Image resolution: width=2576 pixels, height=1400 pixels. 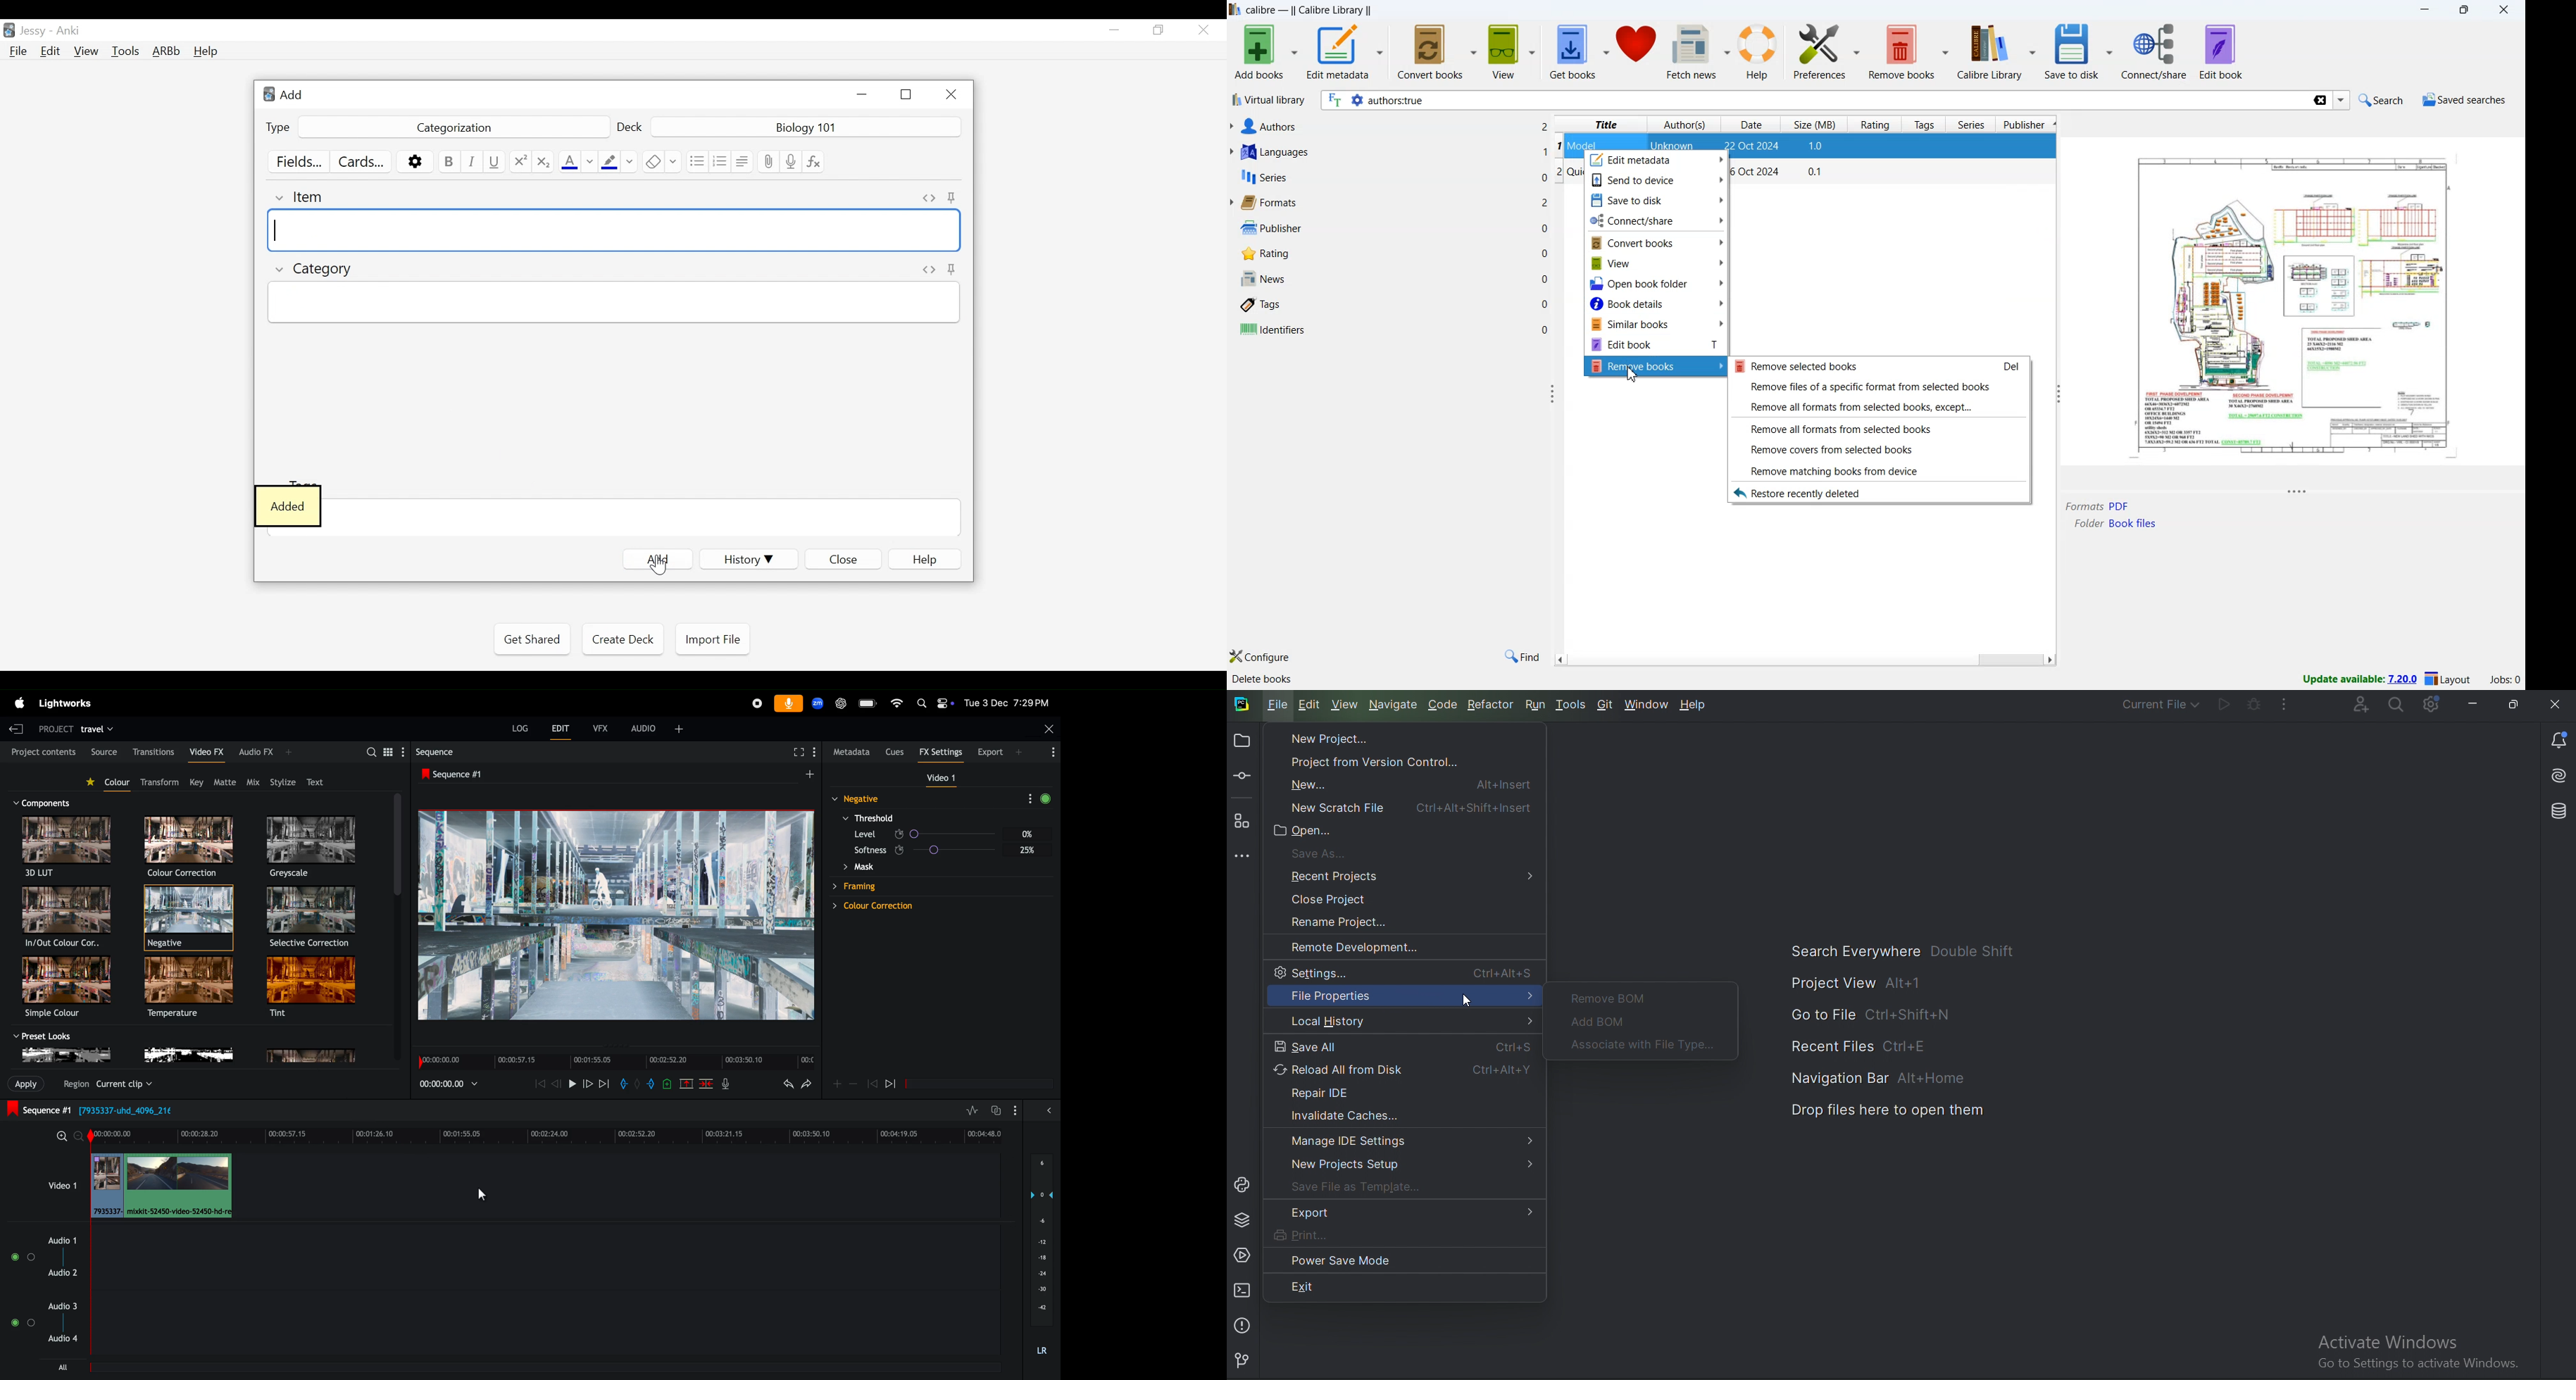 I want to click on Project, so click(x=1242, y=742).